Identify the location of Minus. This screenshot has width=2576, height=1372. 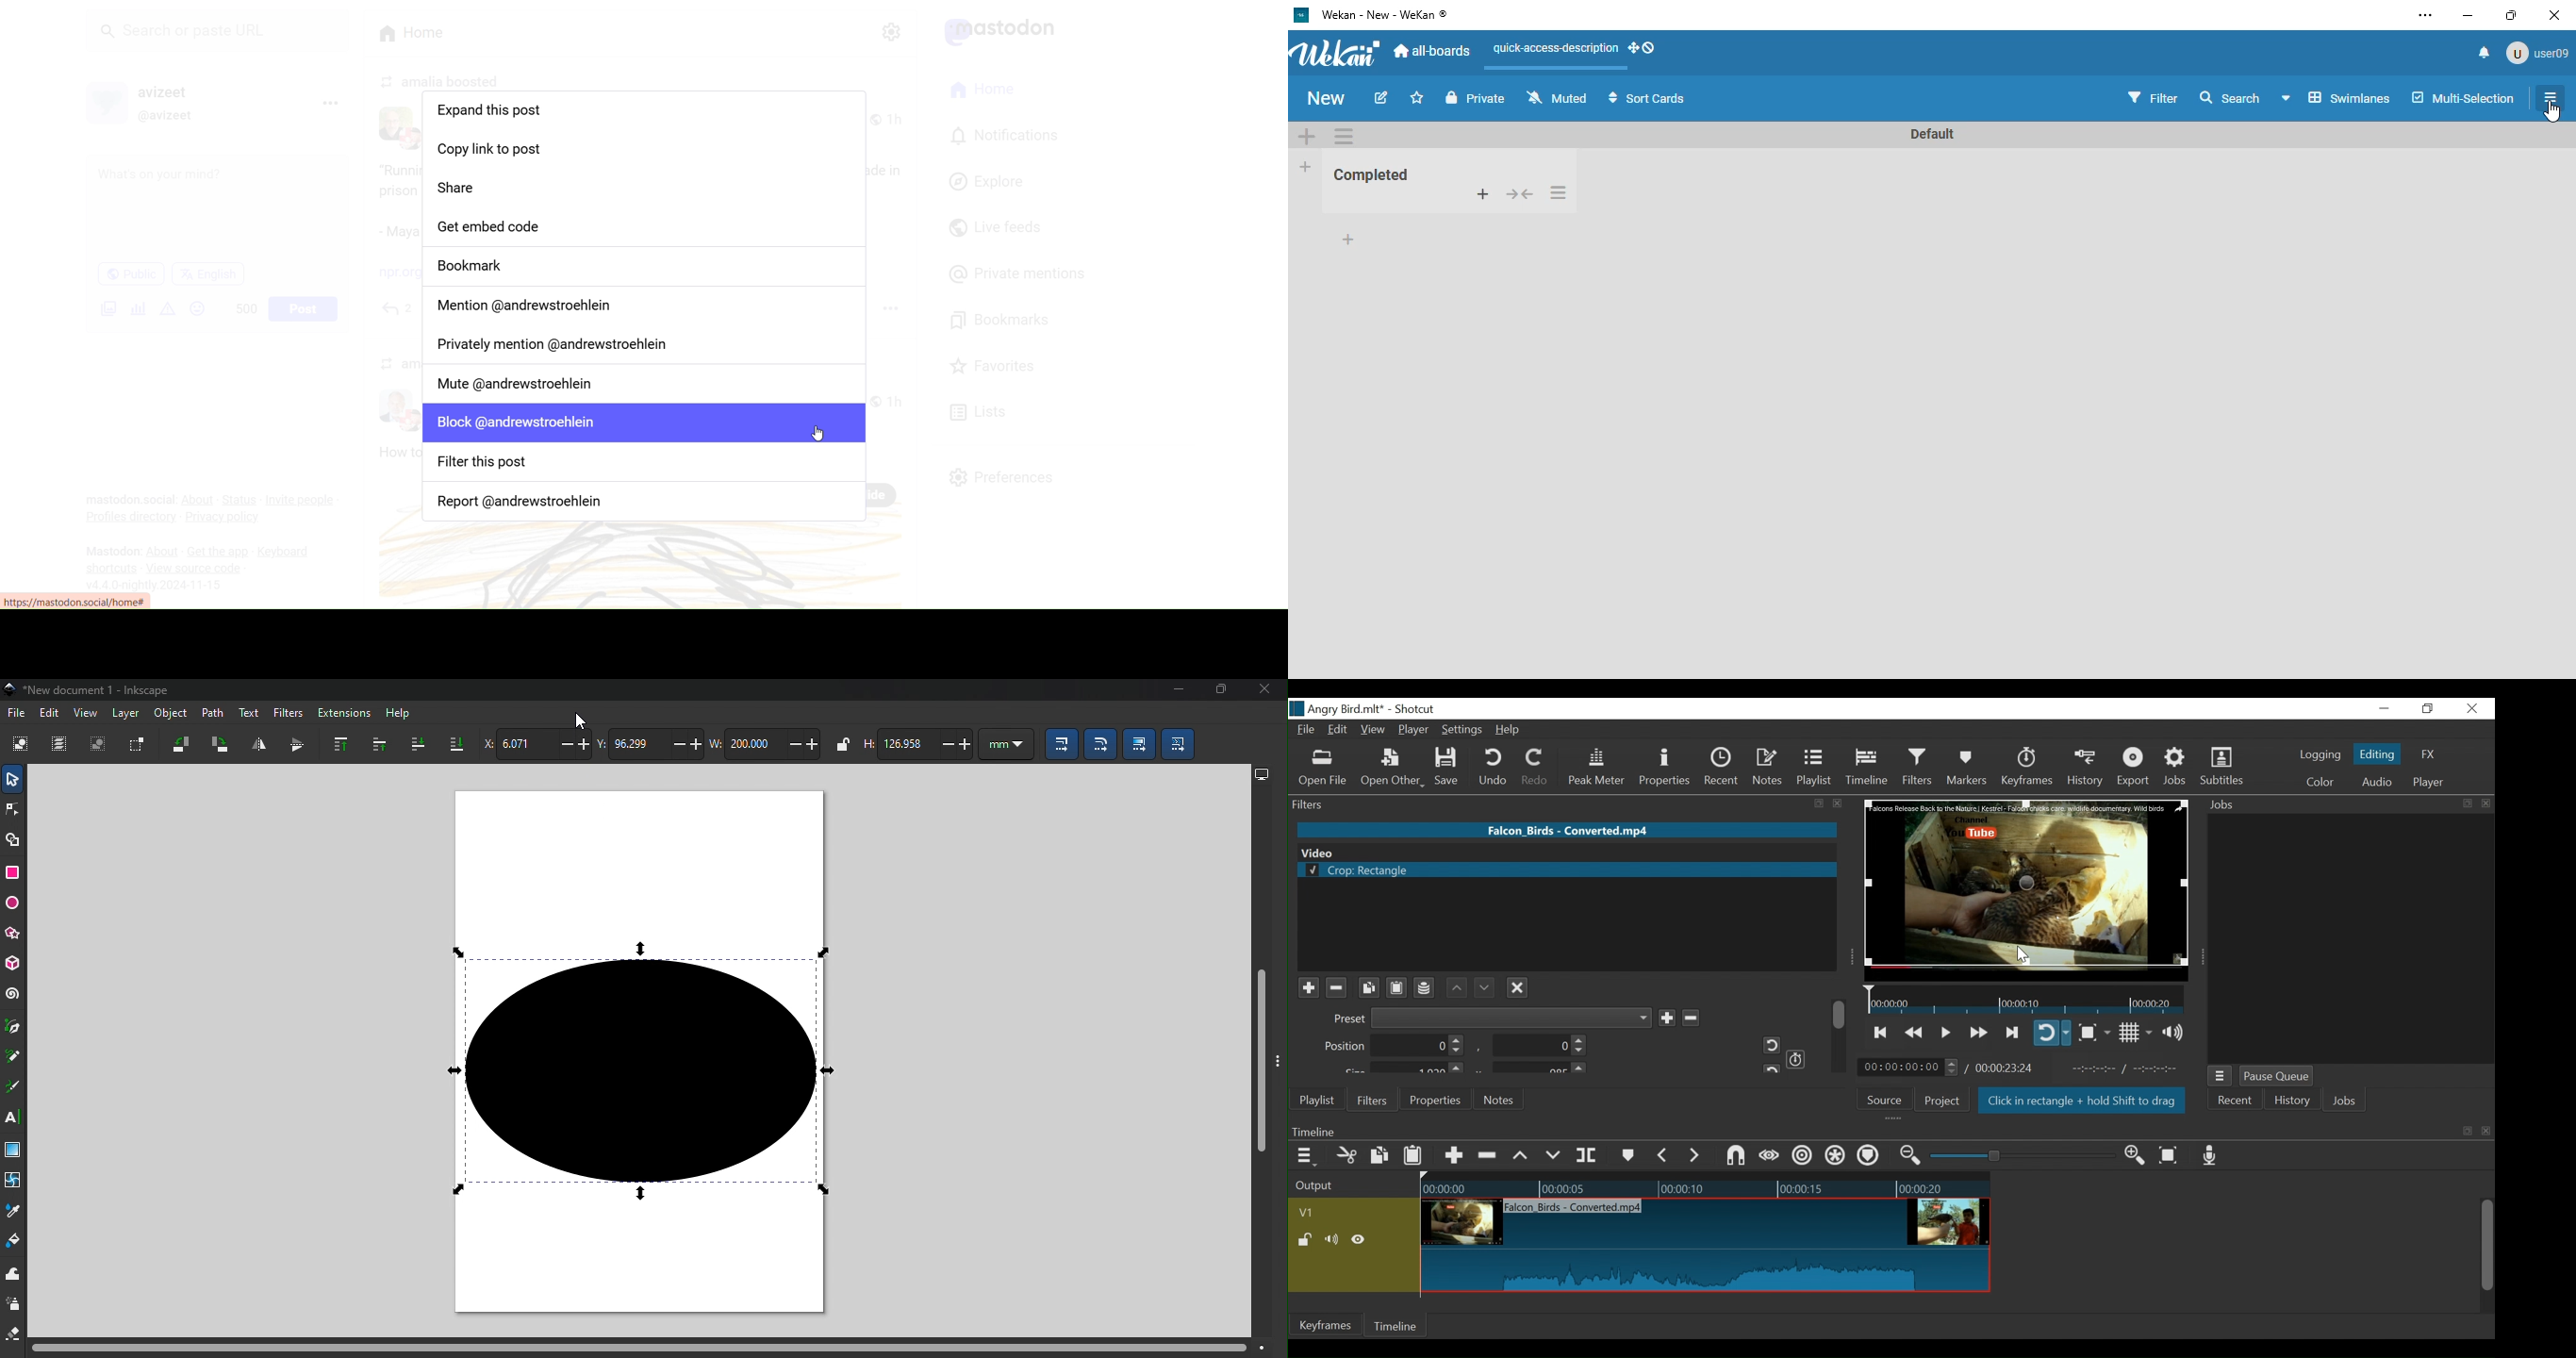
(1335, 988).